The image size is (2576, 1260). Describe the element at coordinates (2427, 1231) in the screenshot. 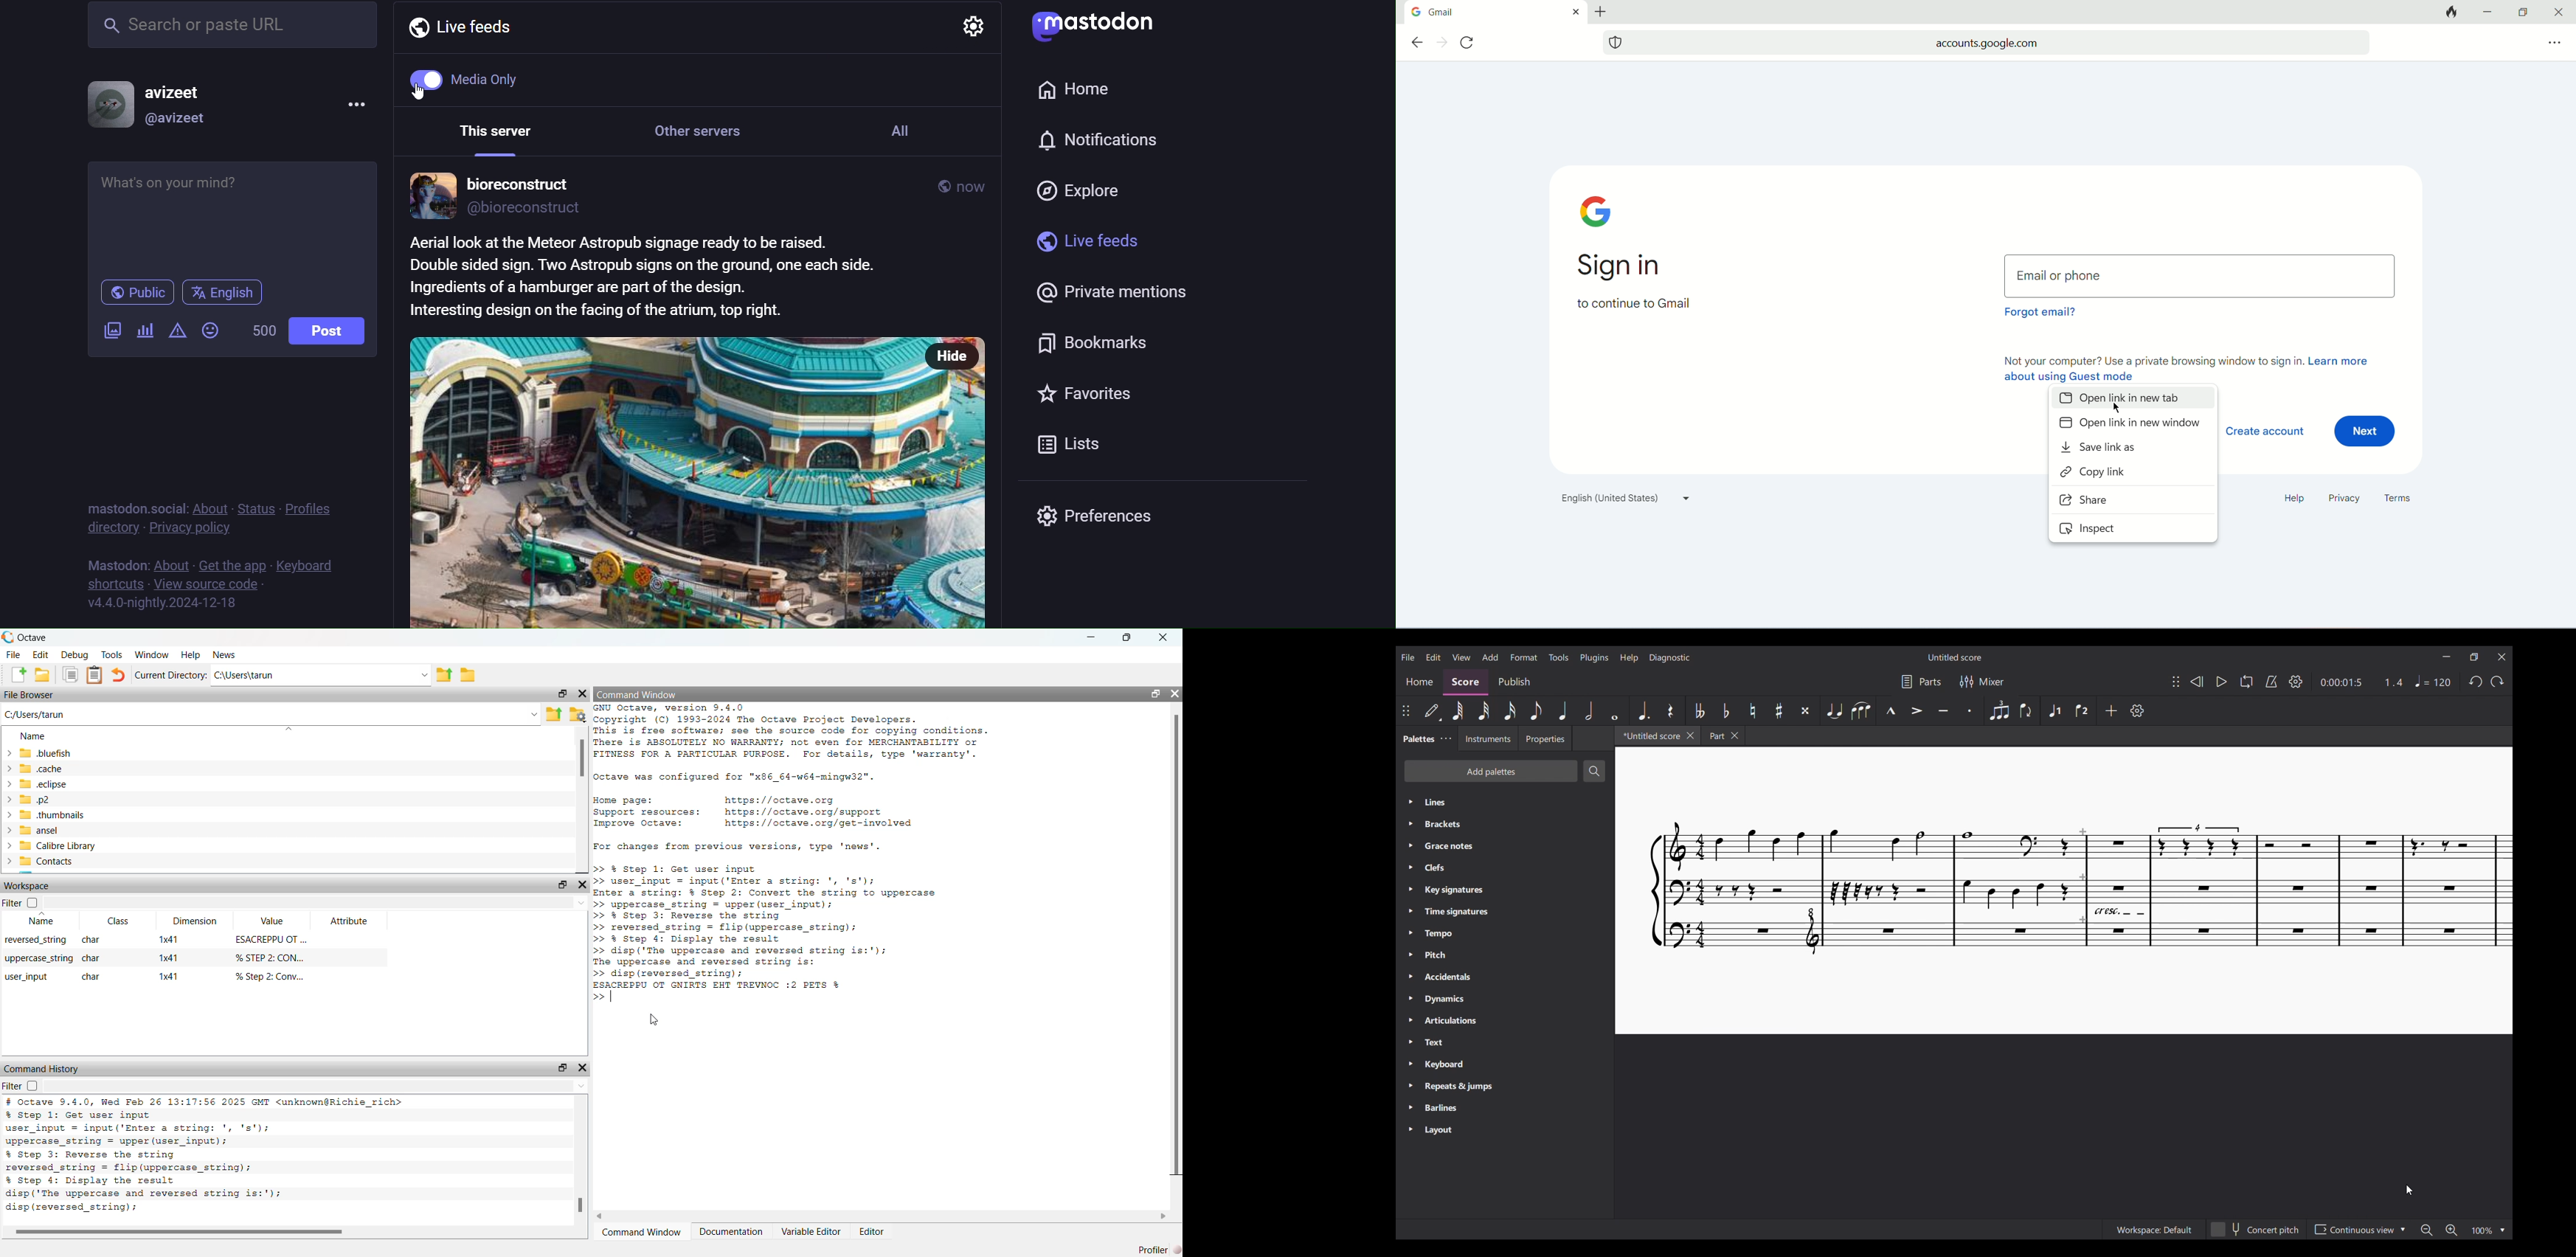

I see `Zoom out` at that location.